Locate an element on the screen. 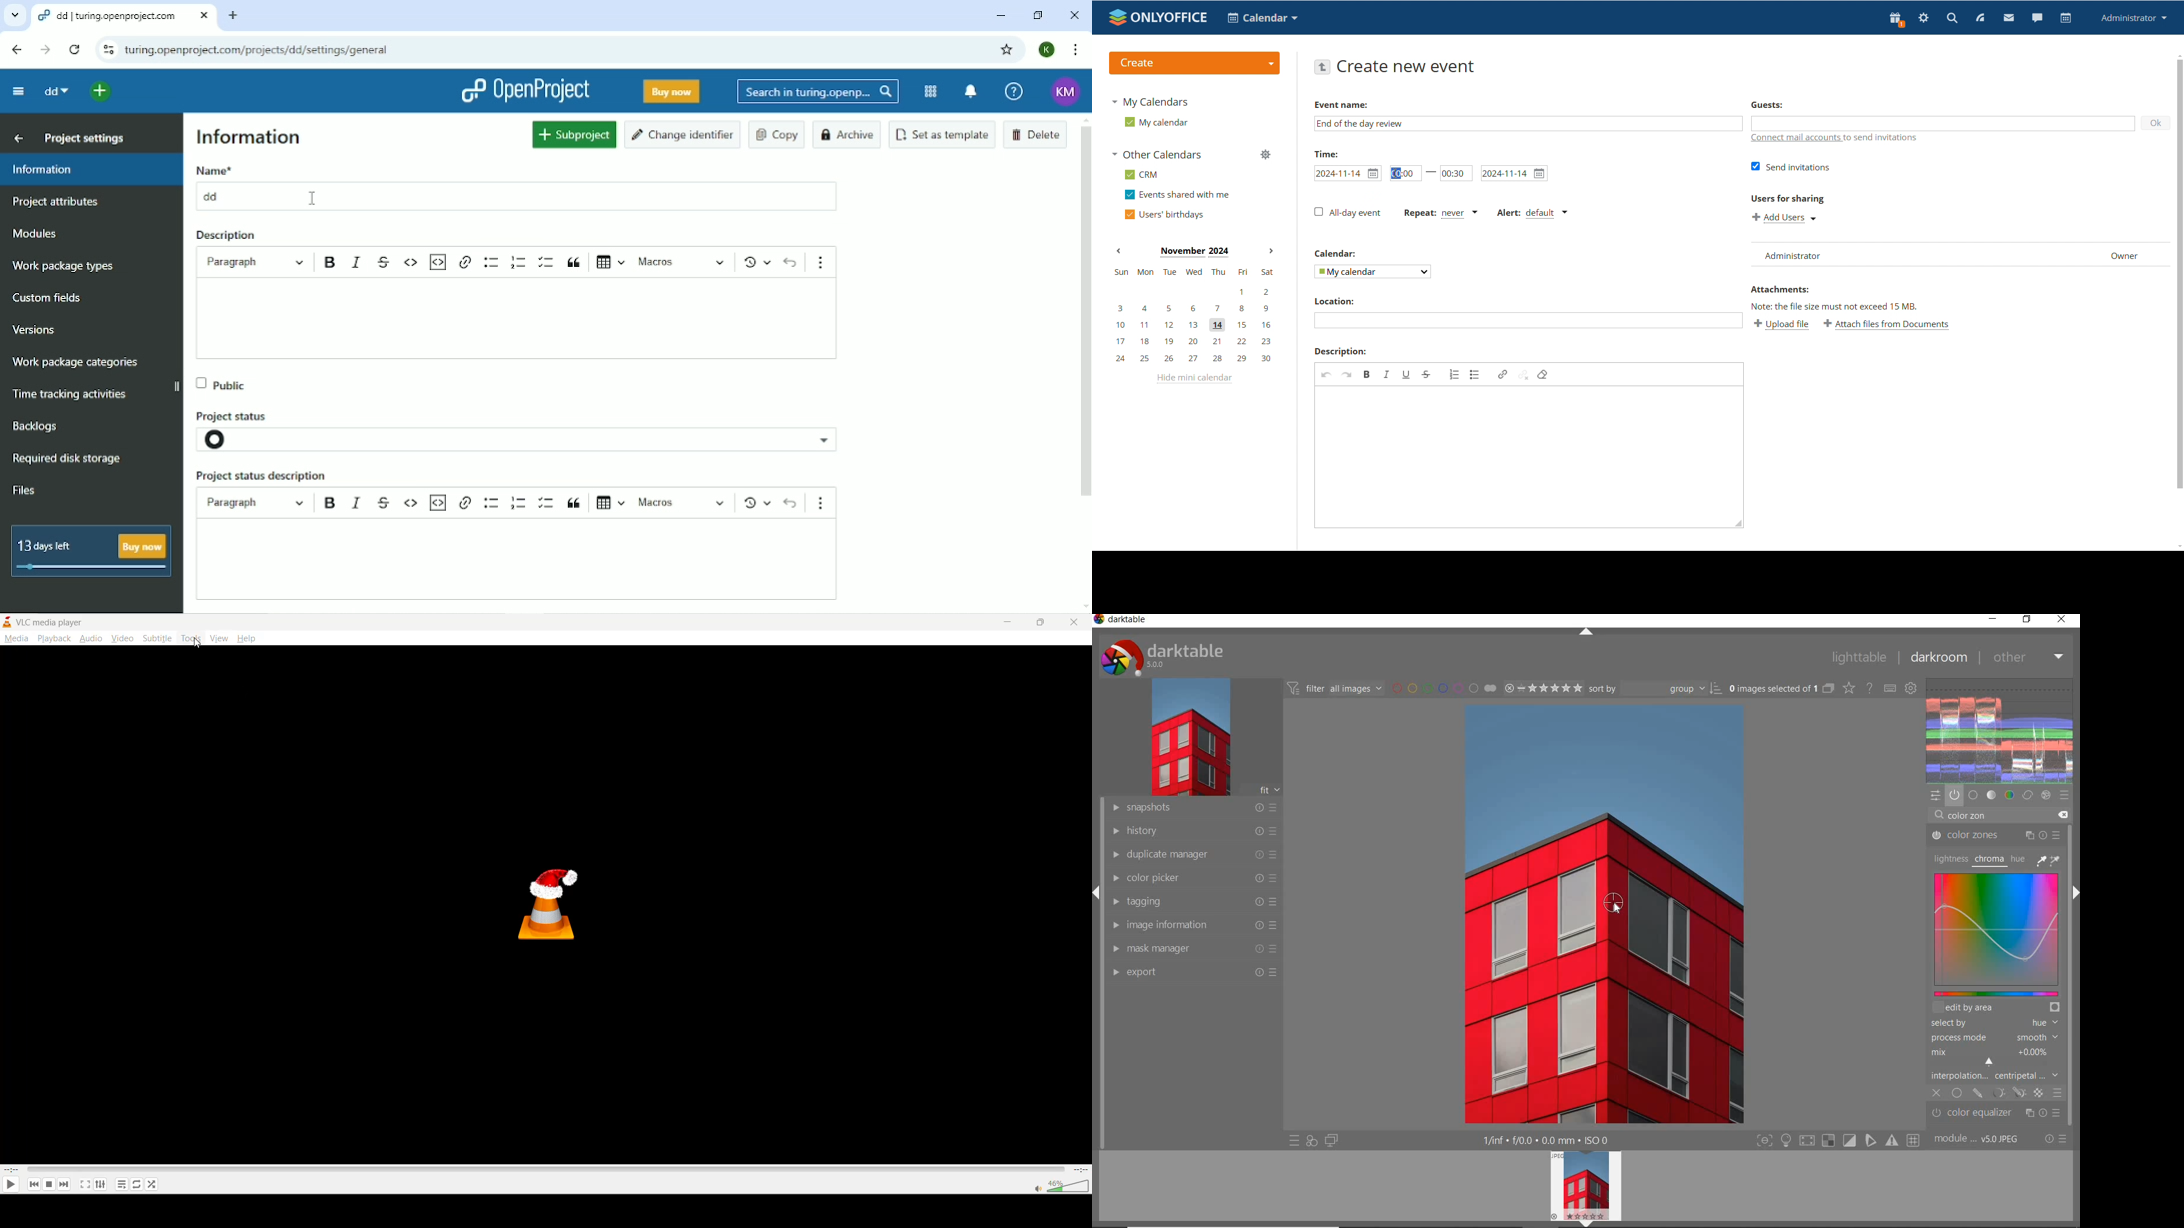 Image resolution: width=2184 pixels, height=1232 pixels. help is located at coordinates (249, 639).